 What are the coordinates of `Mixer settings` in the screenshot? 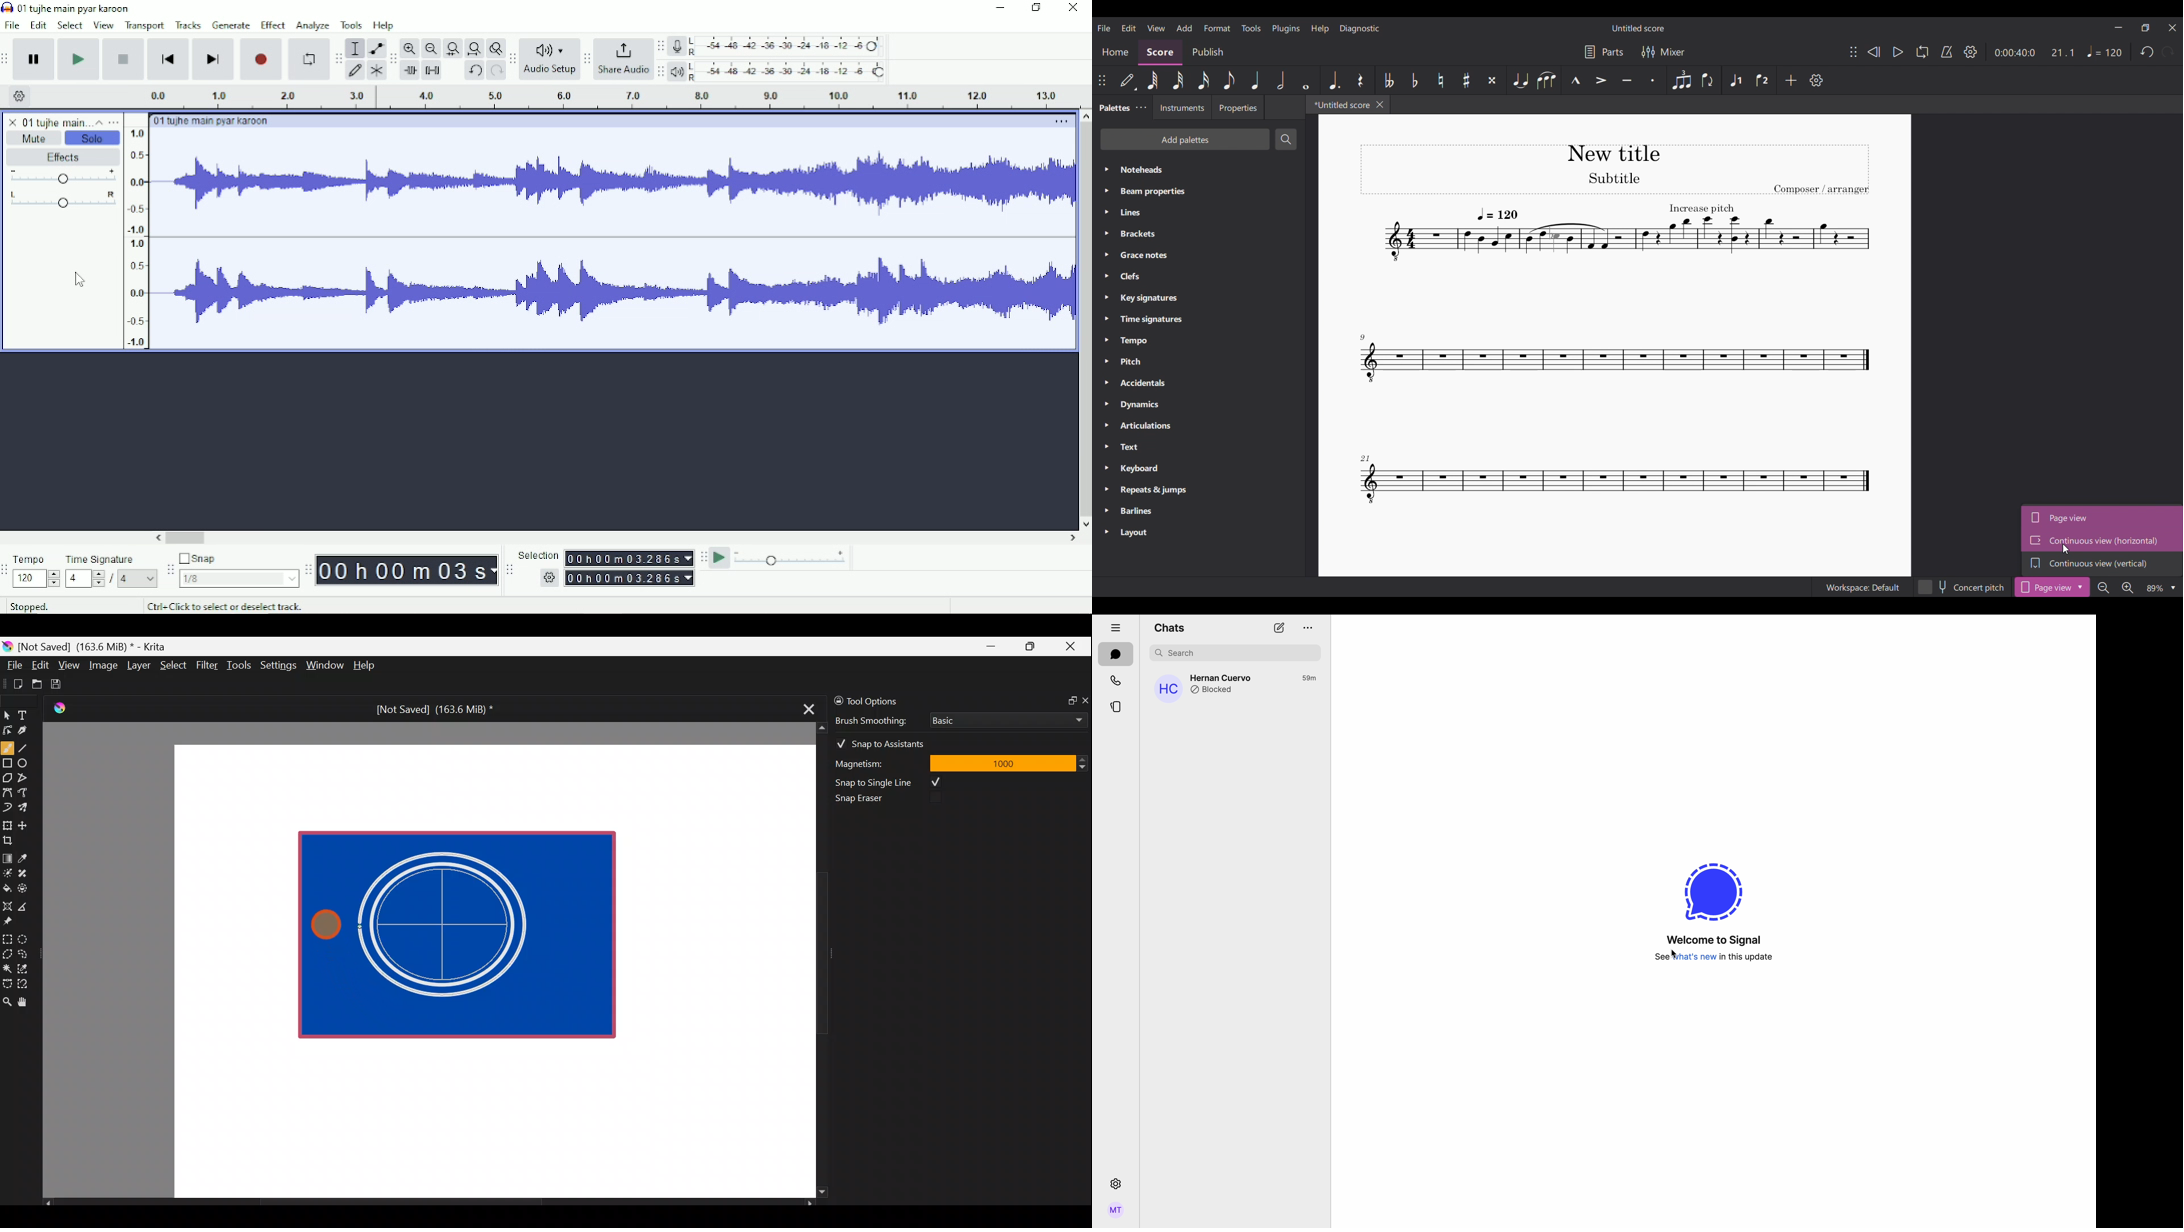 It's located at (1663, 52).